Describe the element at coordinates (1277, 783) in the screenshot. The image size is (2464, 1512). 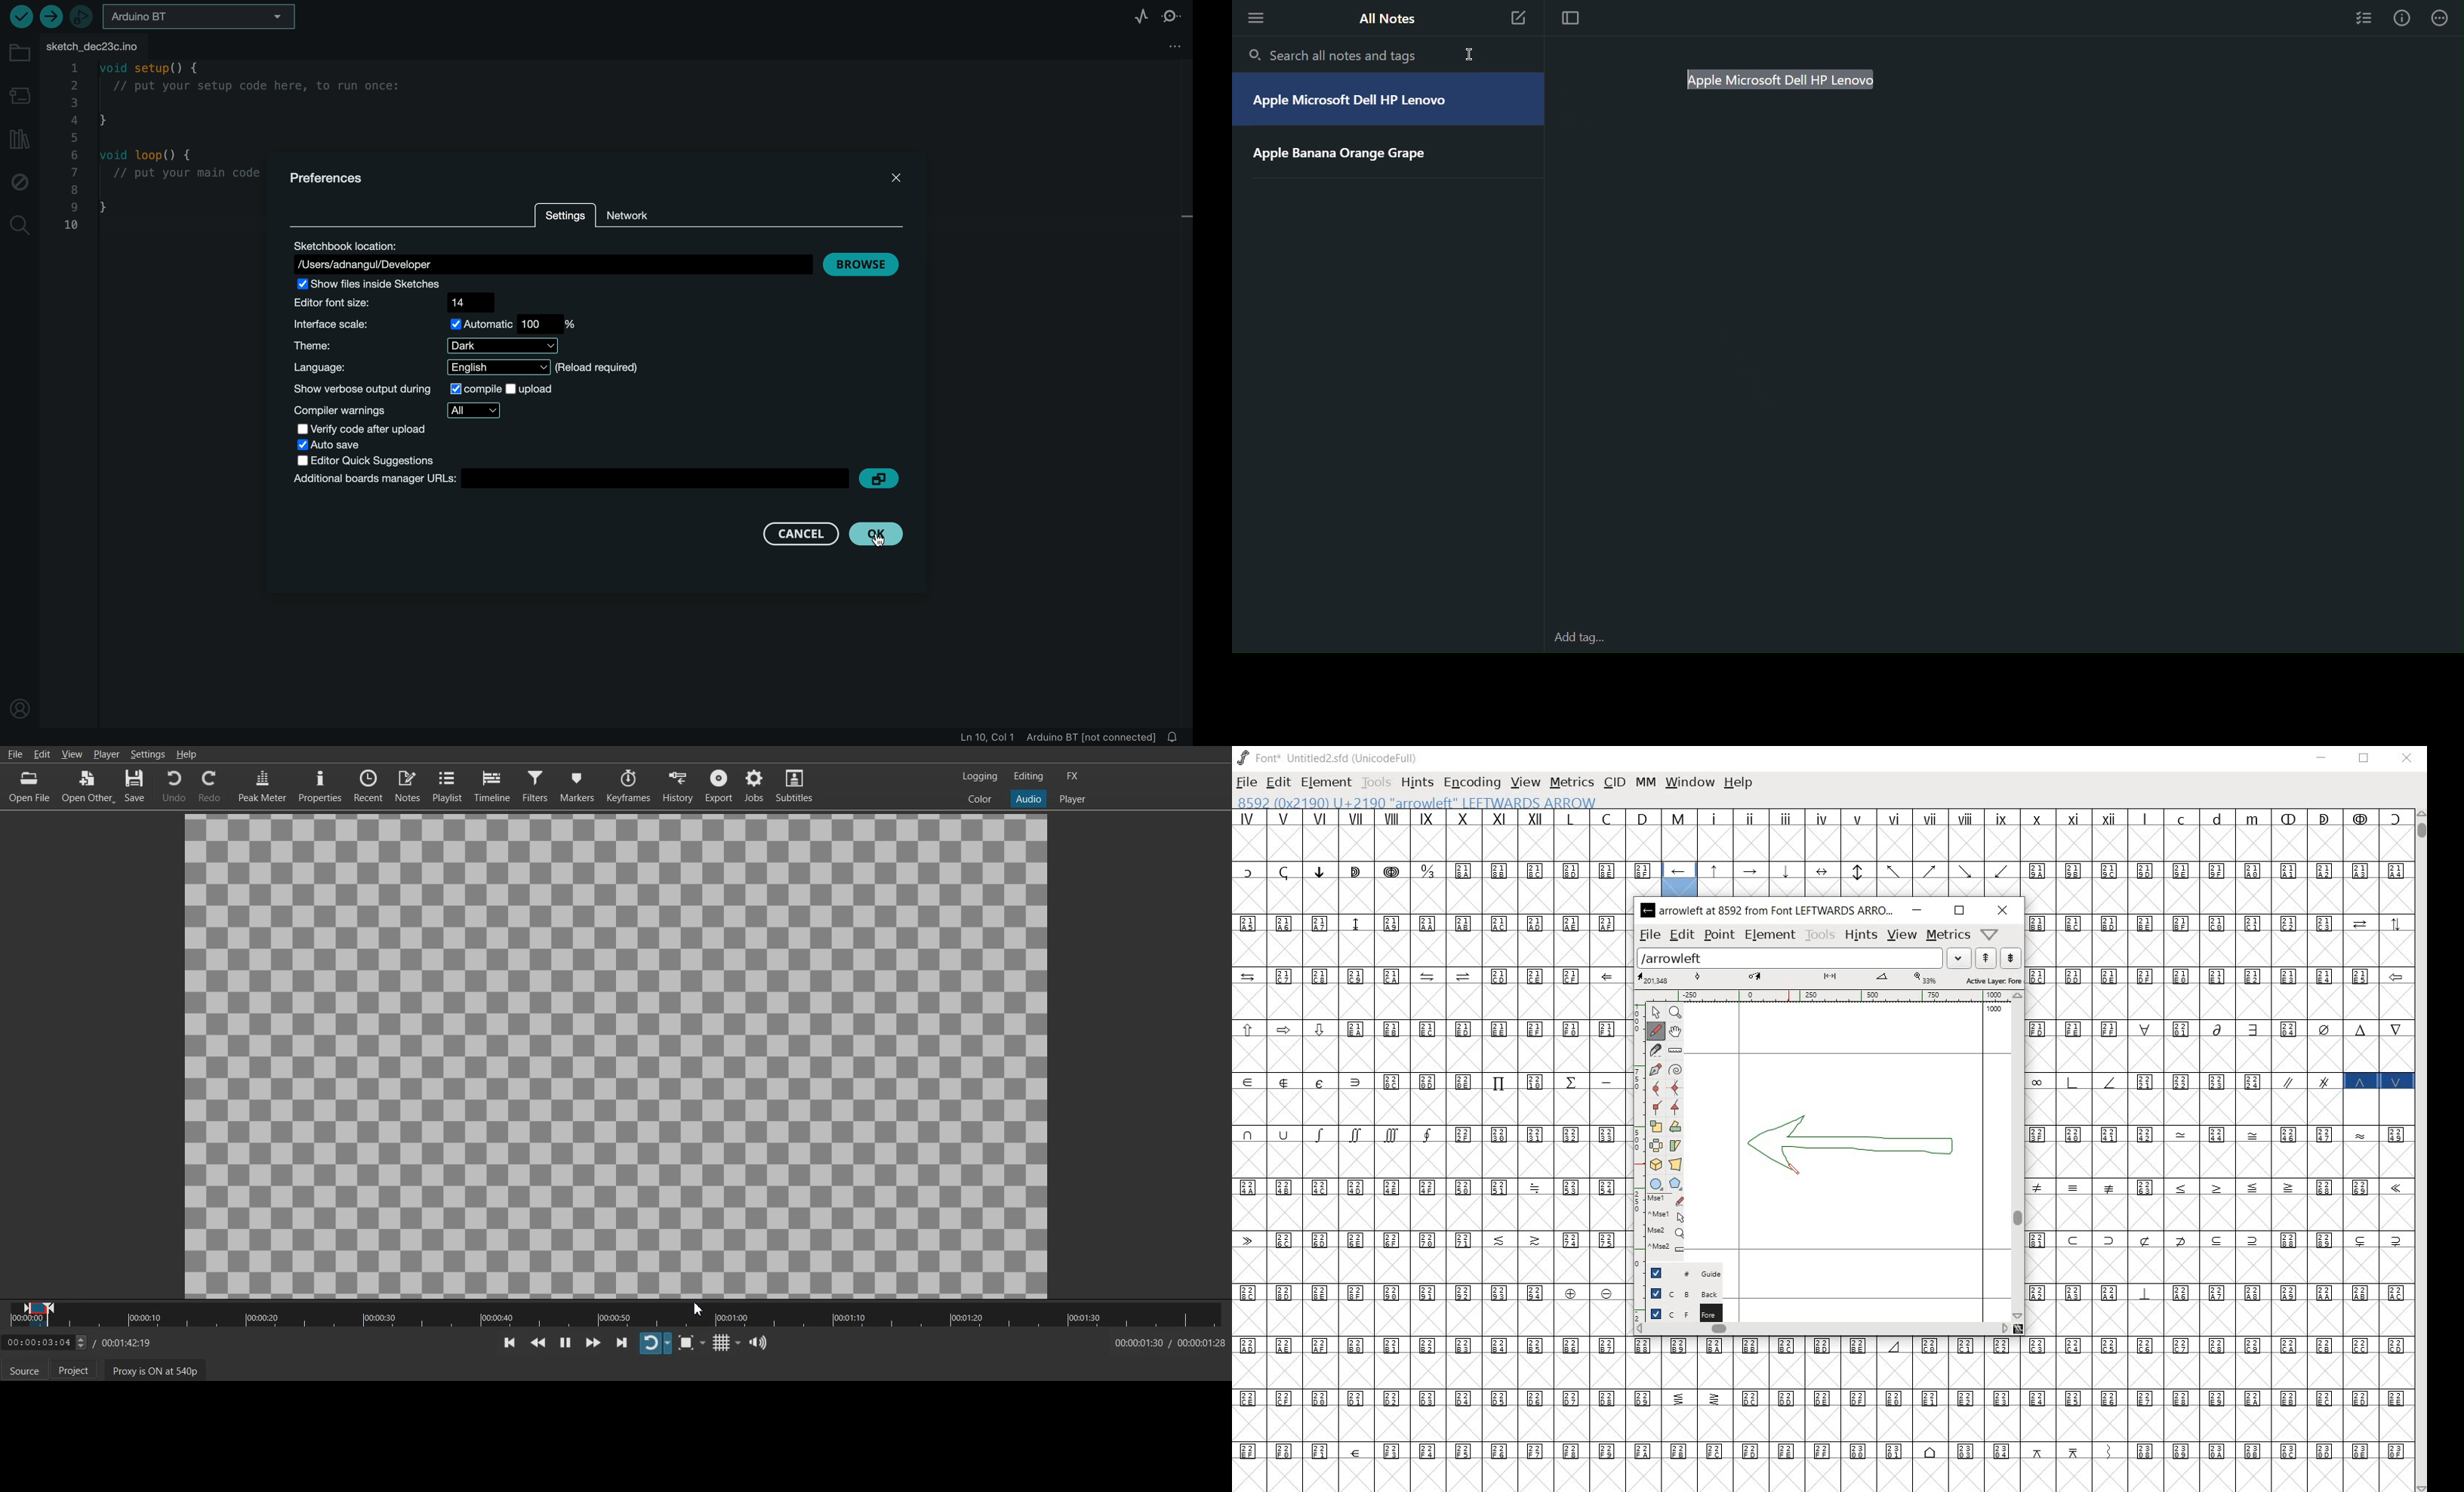
I see `edit` at that location.